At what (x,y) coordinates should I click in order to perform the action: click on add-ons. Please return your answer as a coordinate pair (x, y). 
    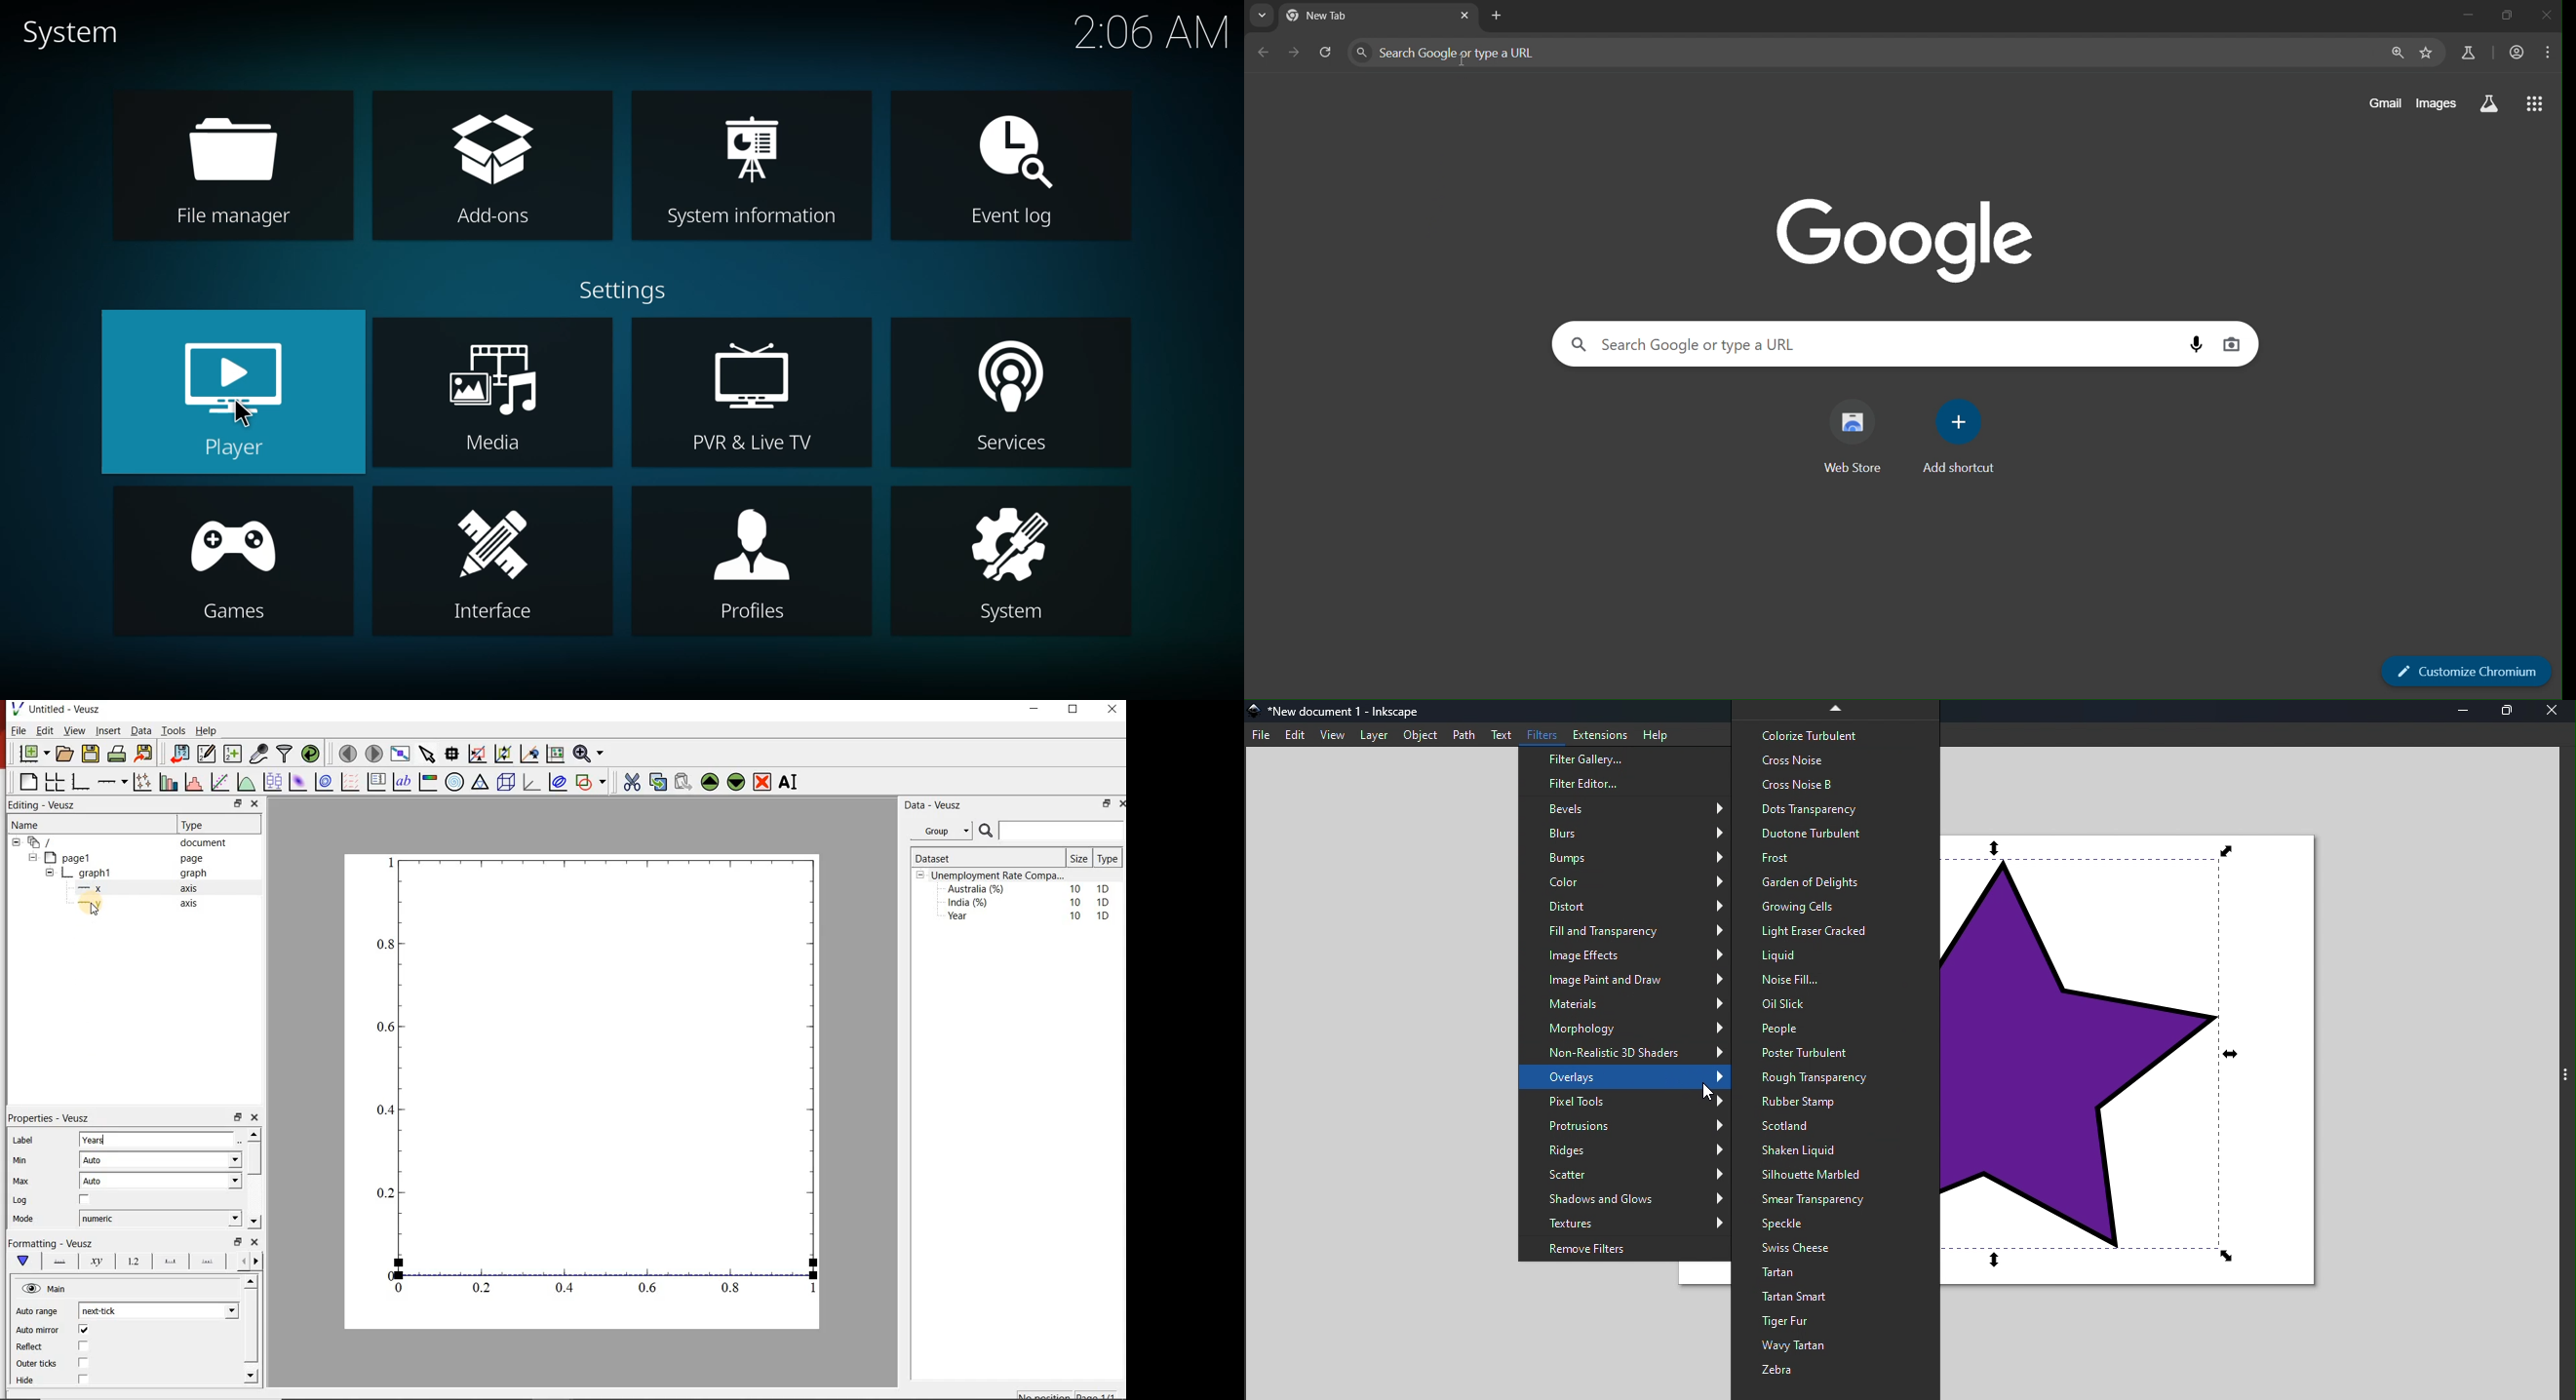
    Looking at the image, I should click on (492, 168).